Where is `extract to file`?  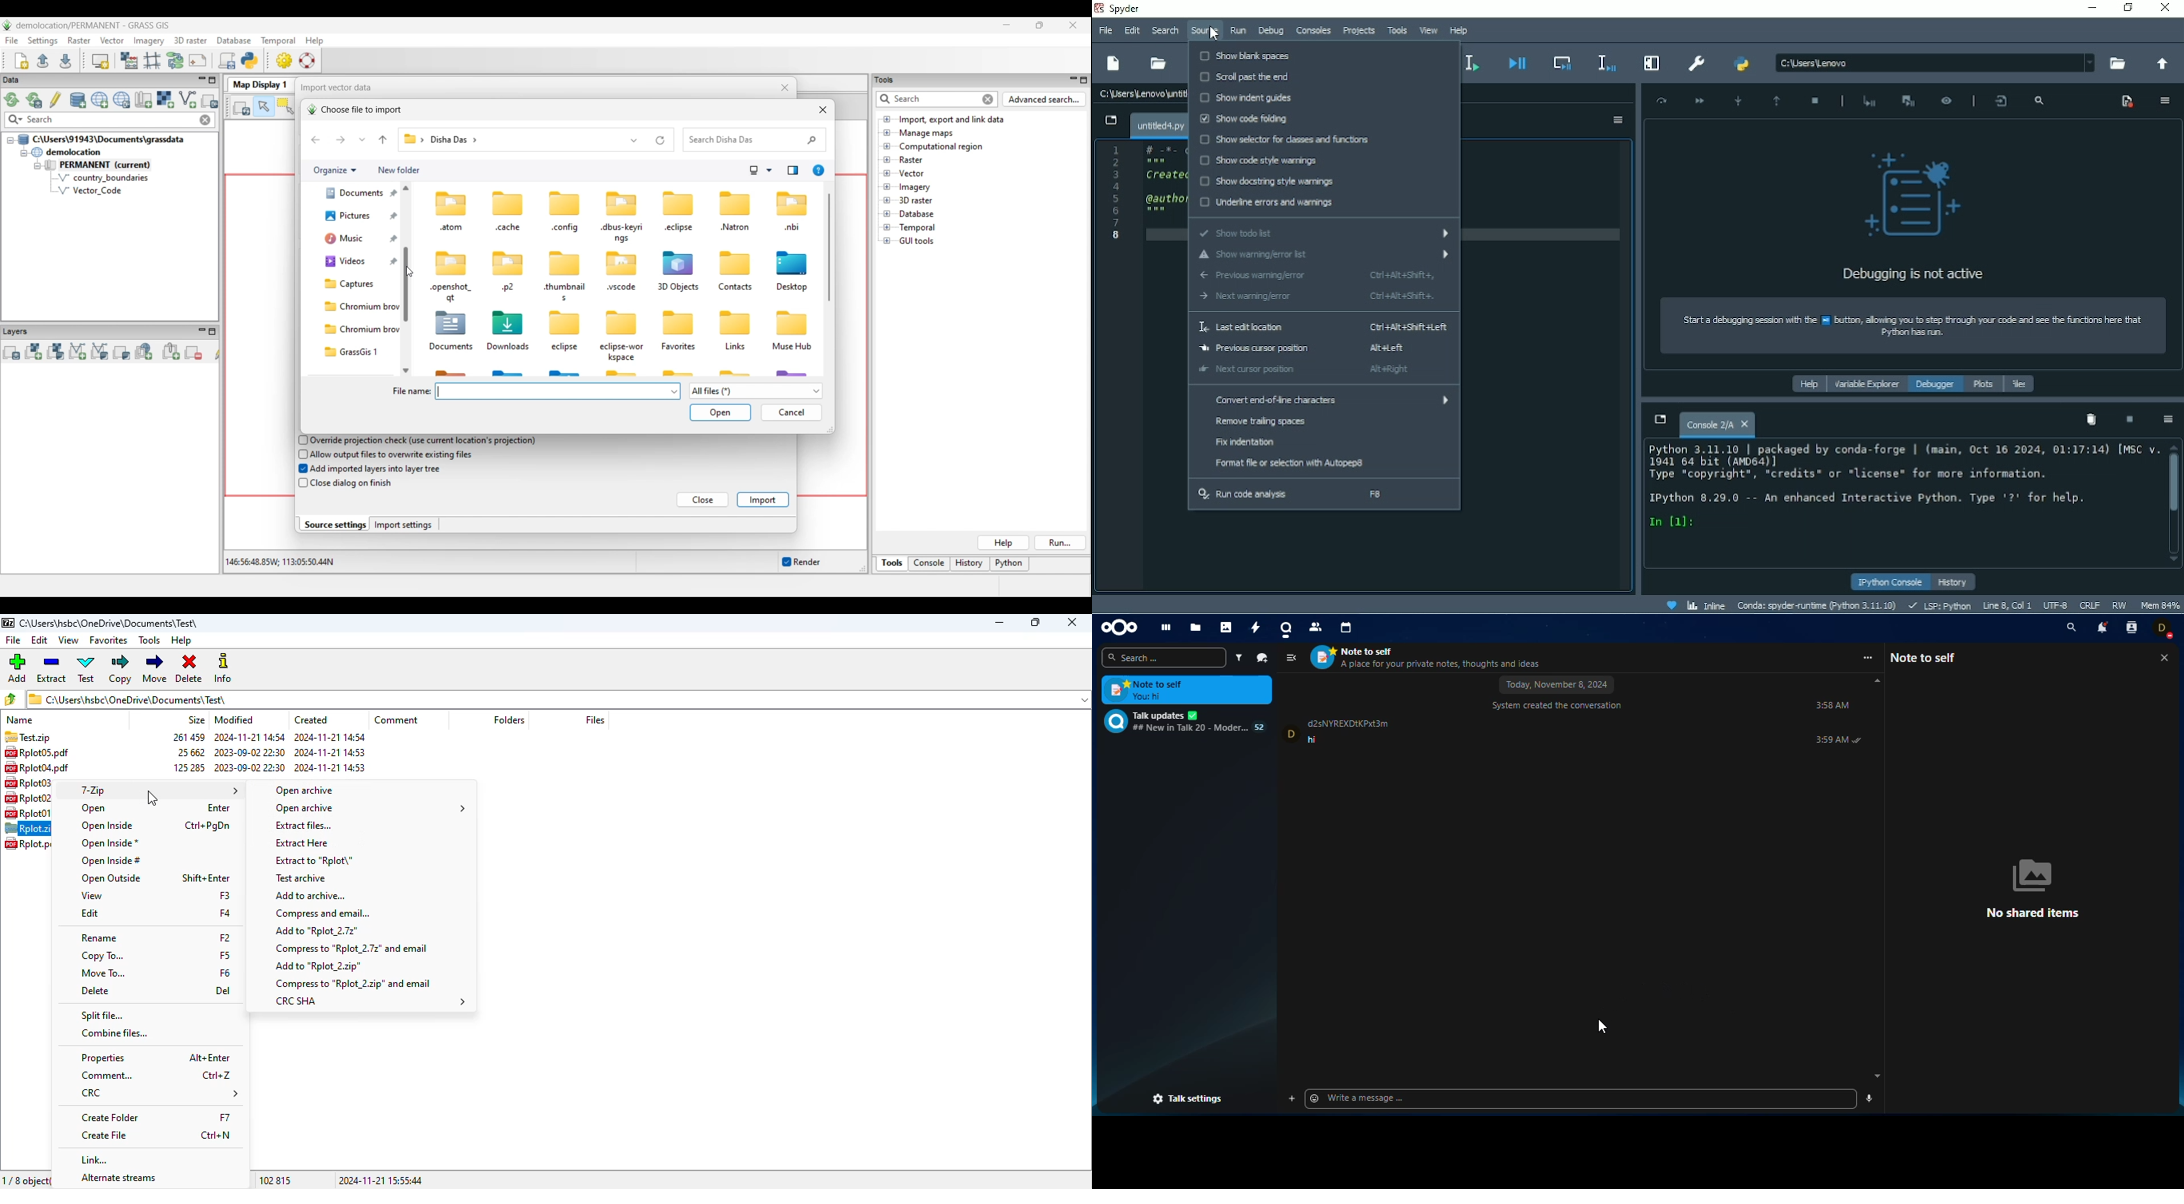
extract to file is located at coordinates (311, 863).